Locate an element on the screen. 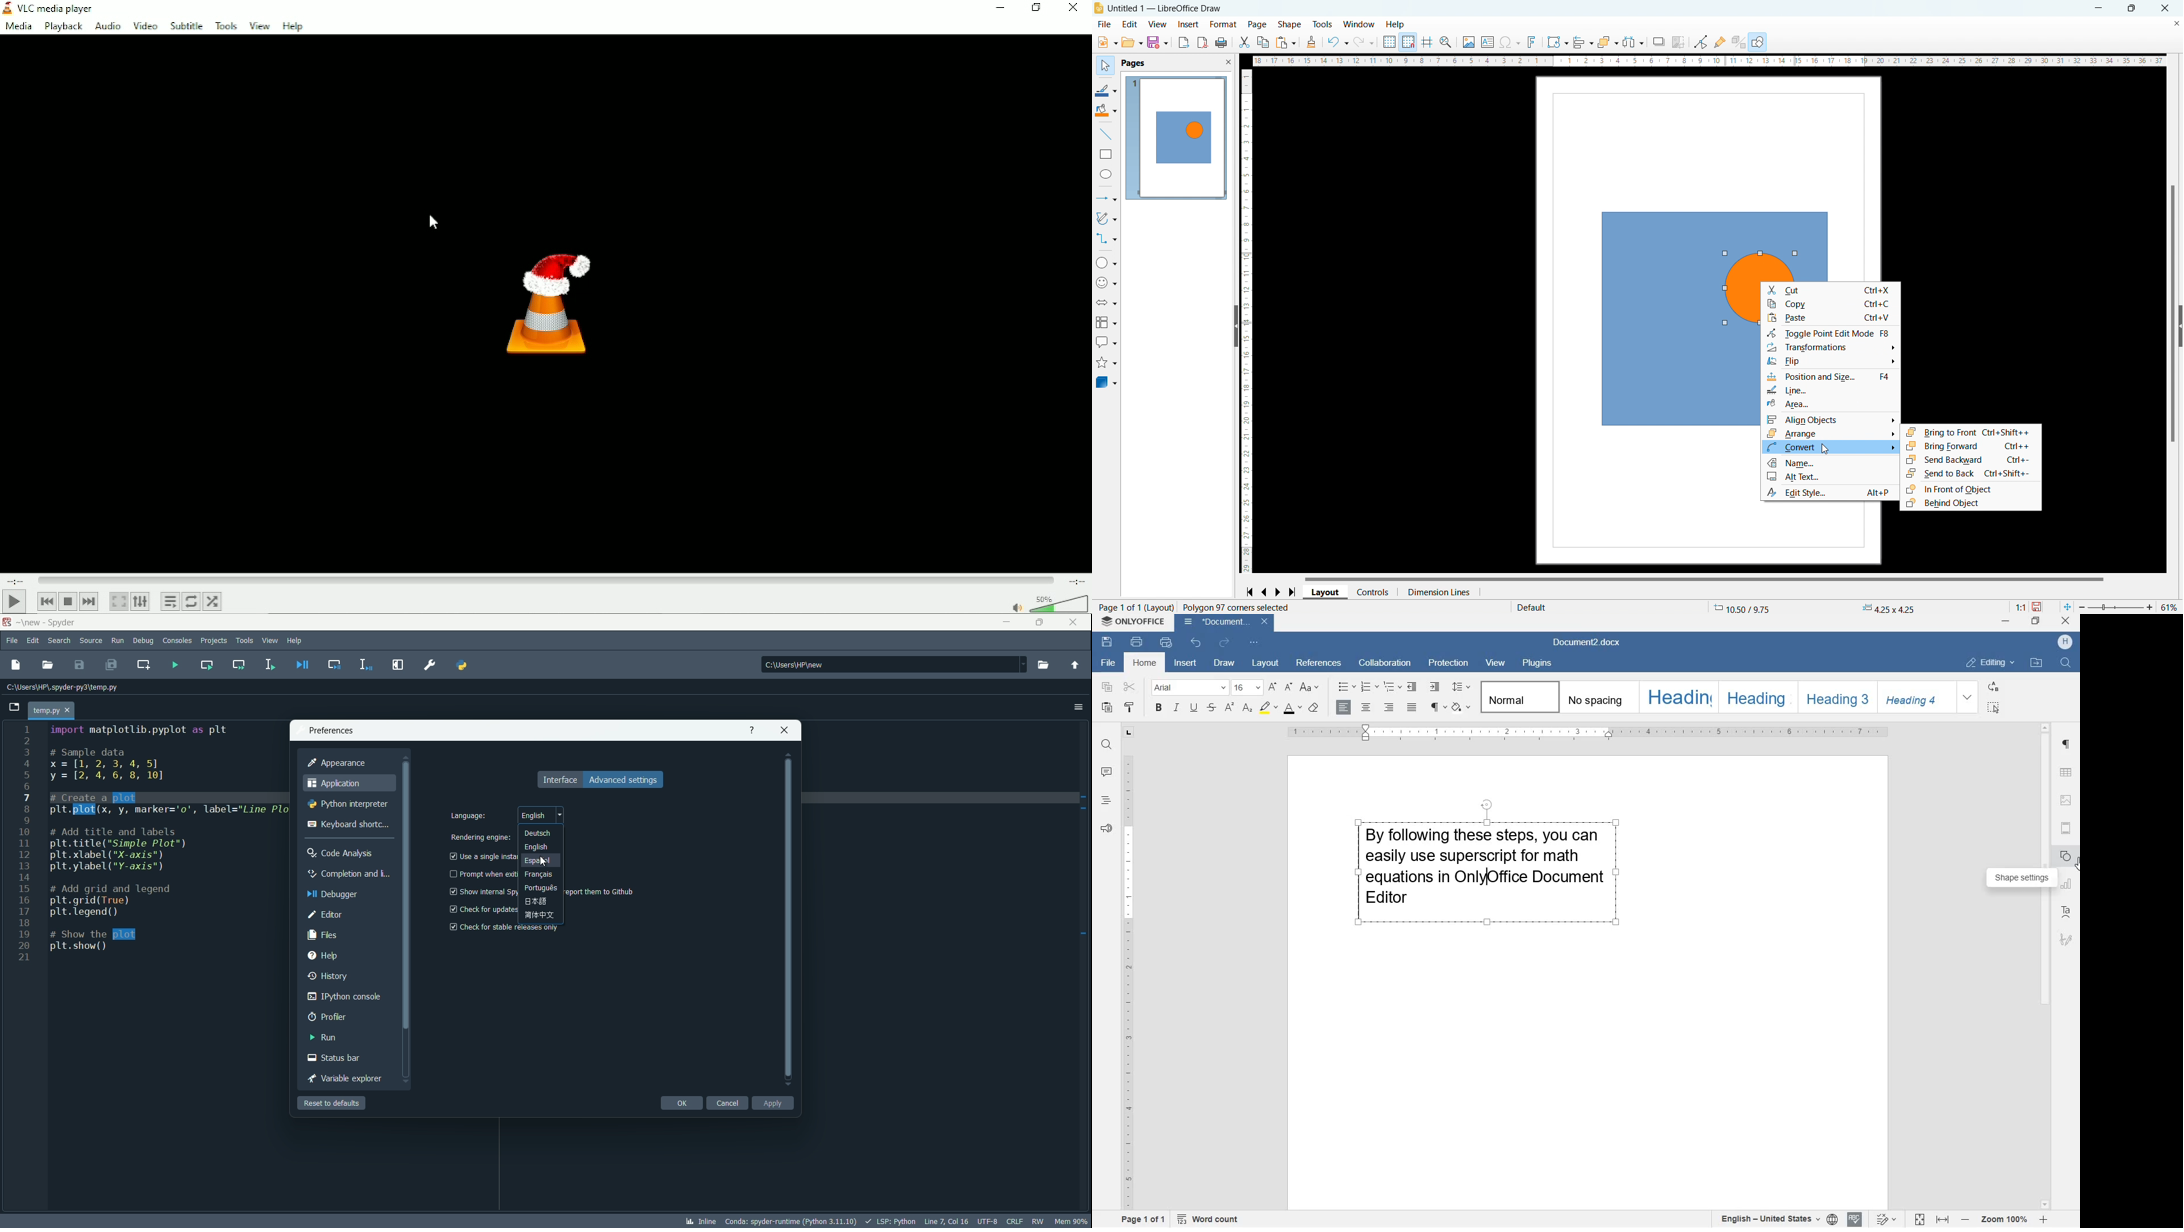 The image size is (2184, 1232). temp.py is located at coordinates (52, 710).